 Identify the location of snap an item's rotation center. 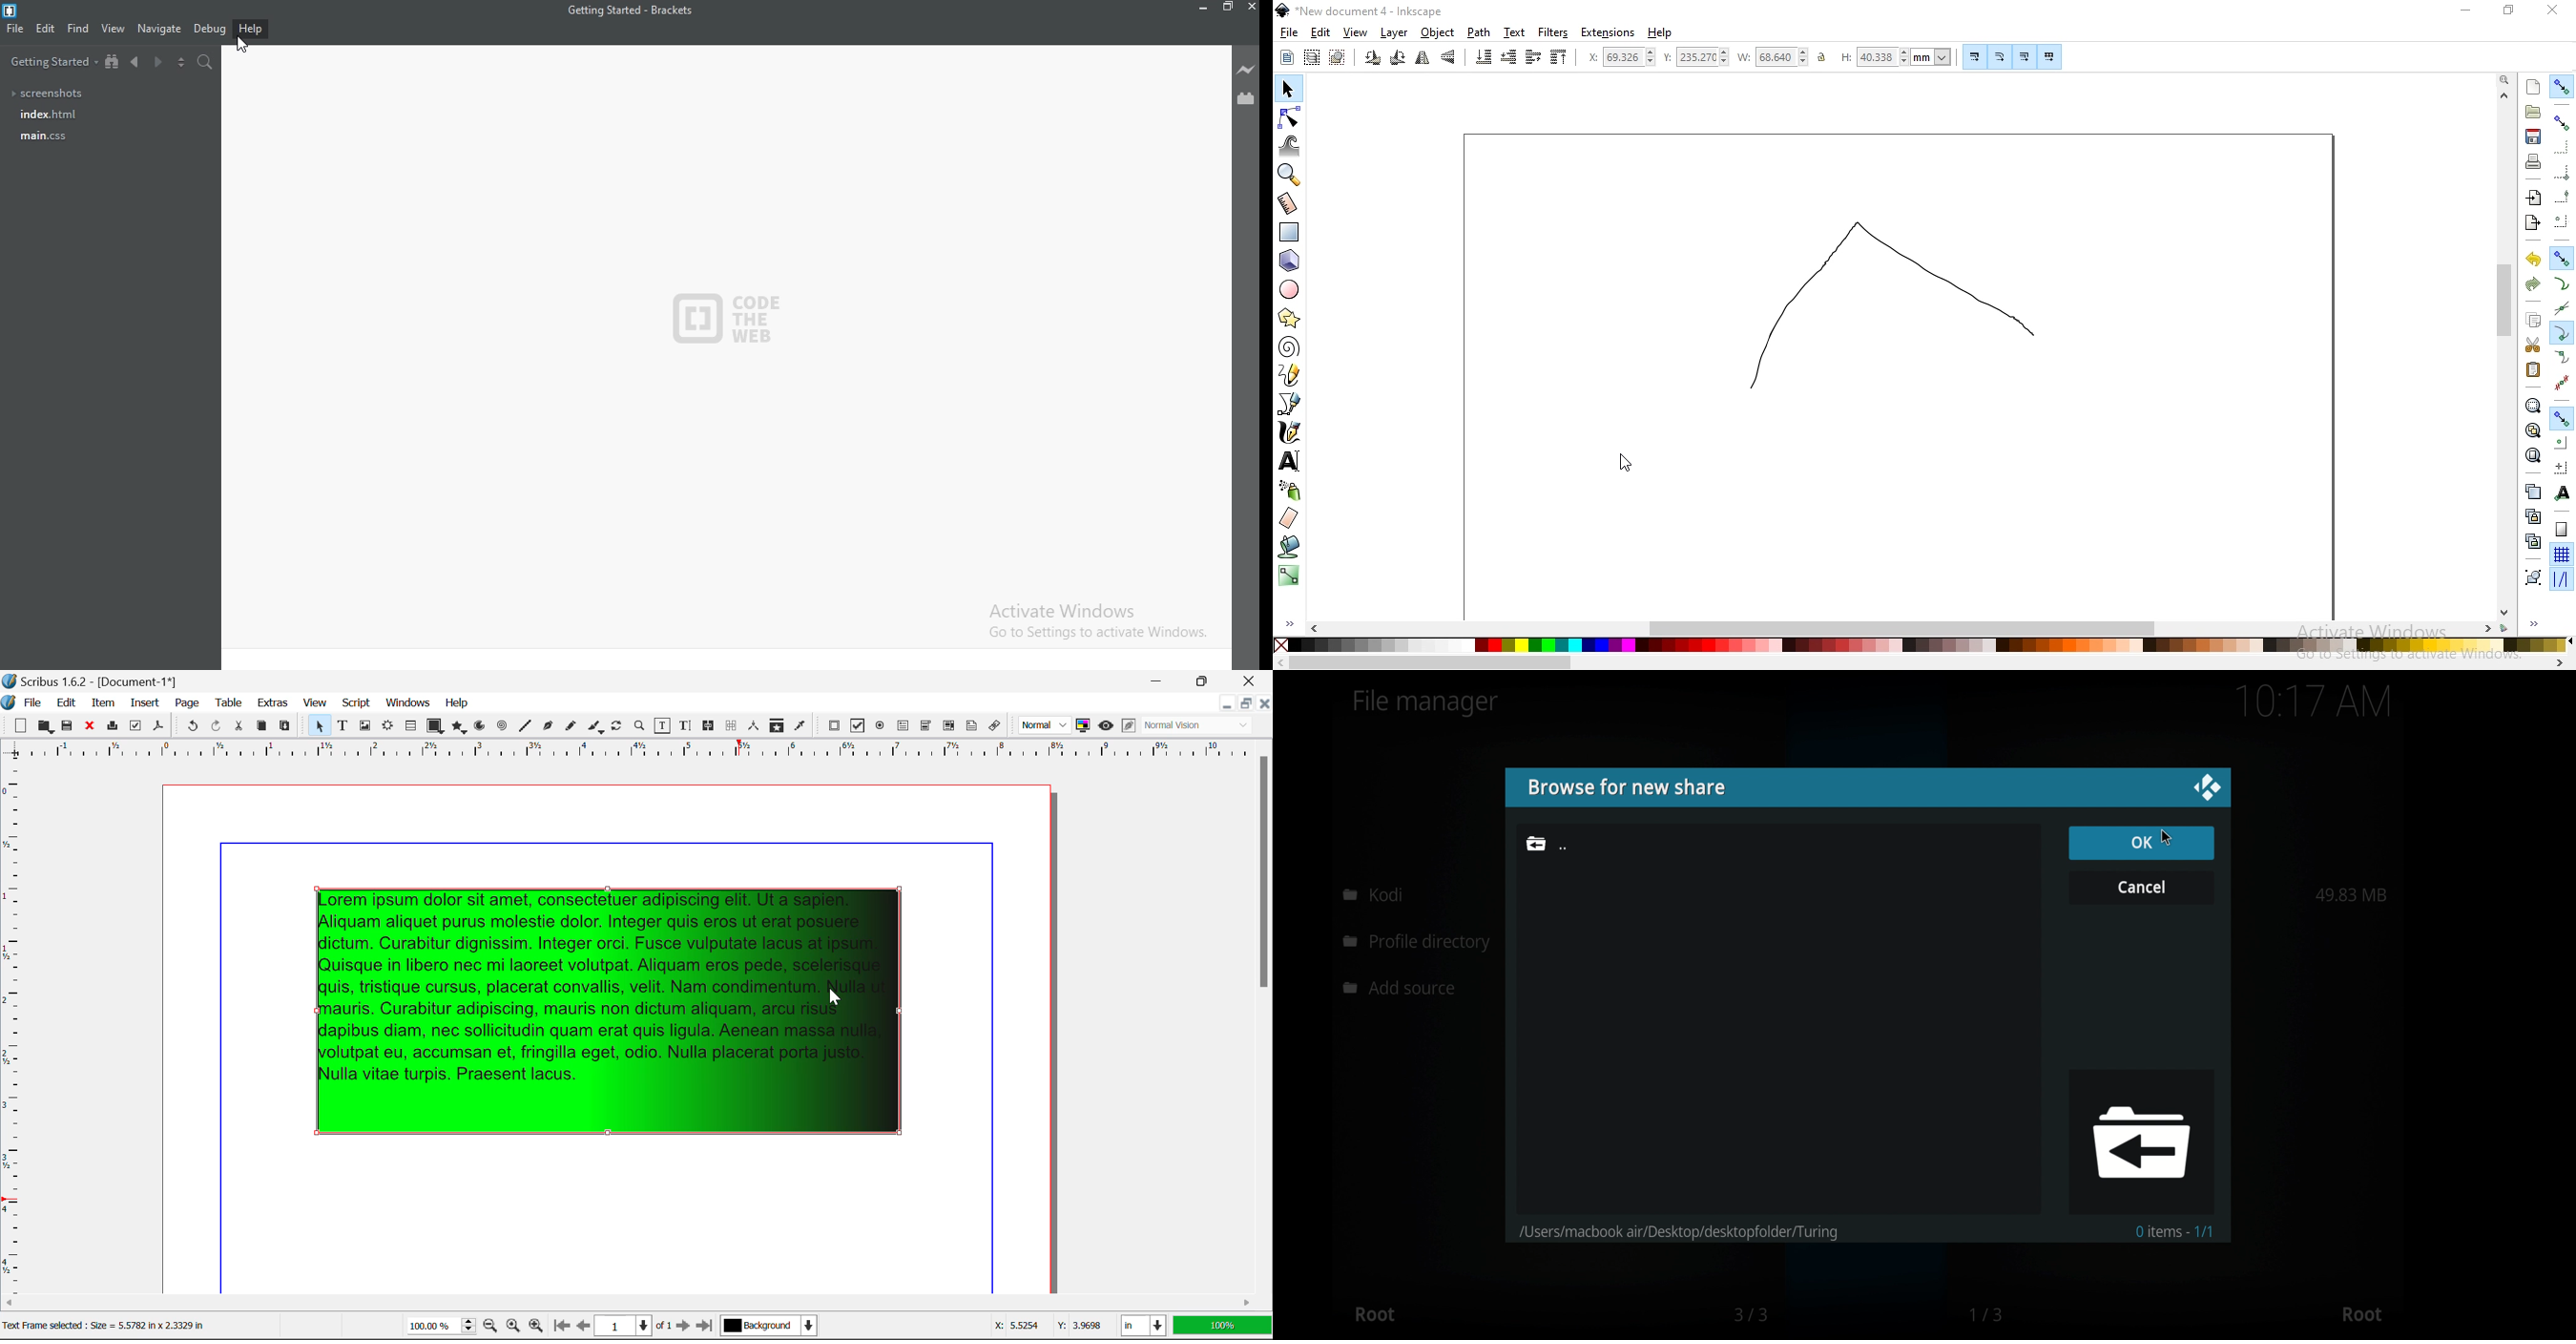
(2561, 467).